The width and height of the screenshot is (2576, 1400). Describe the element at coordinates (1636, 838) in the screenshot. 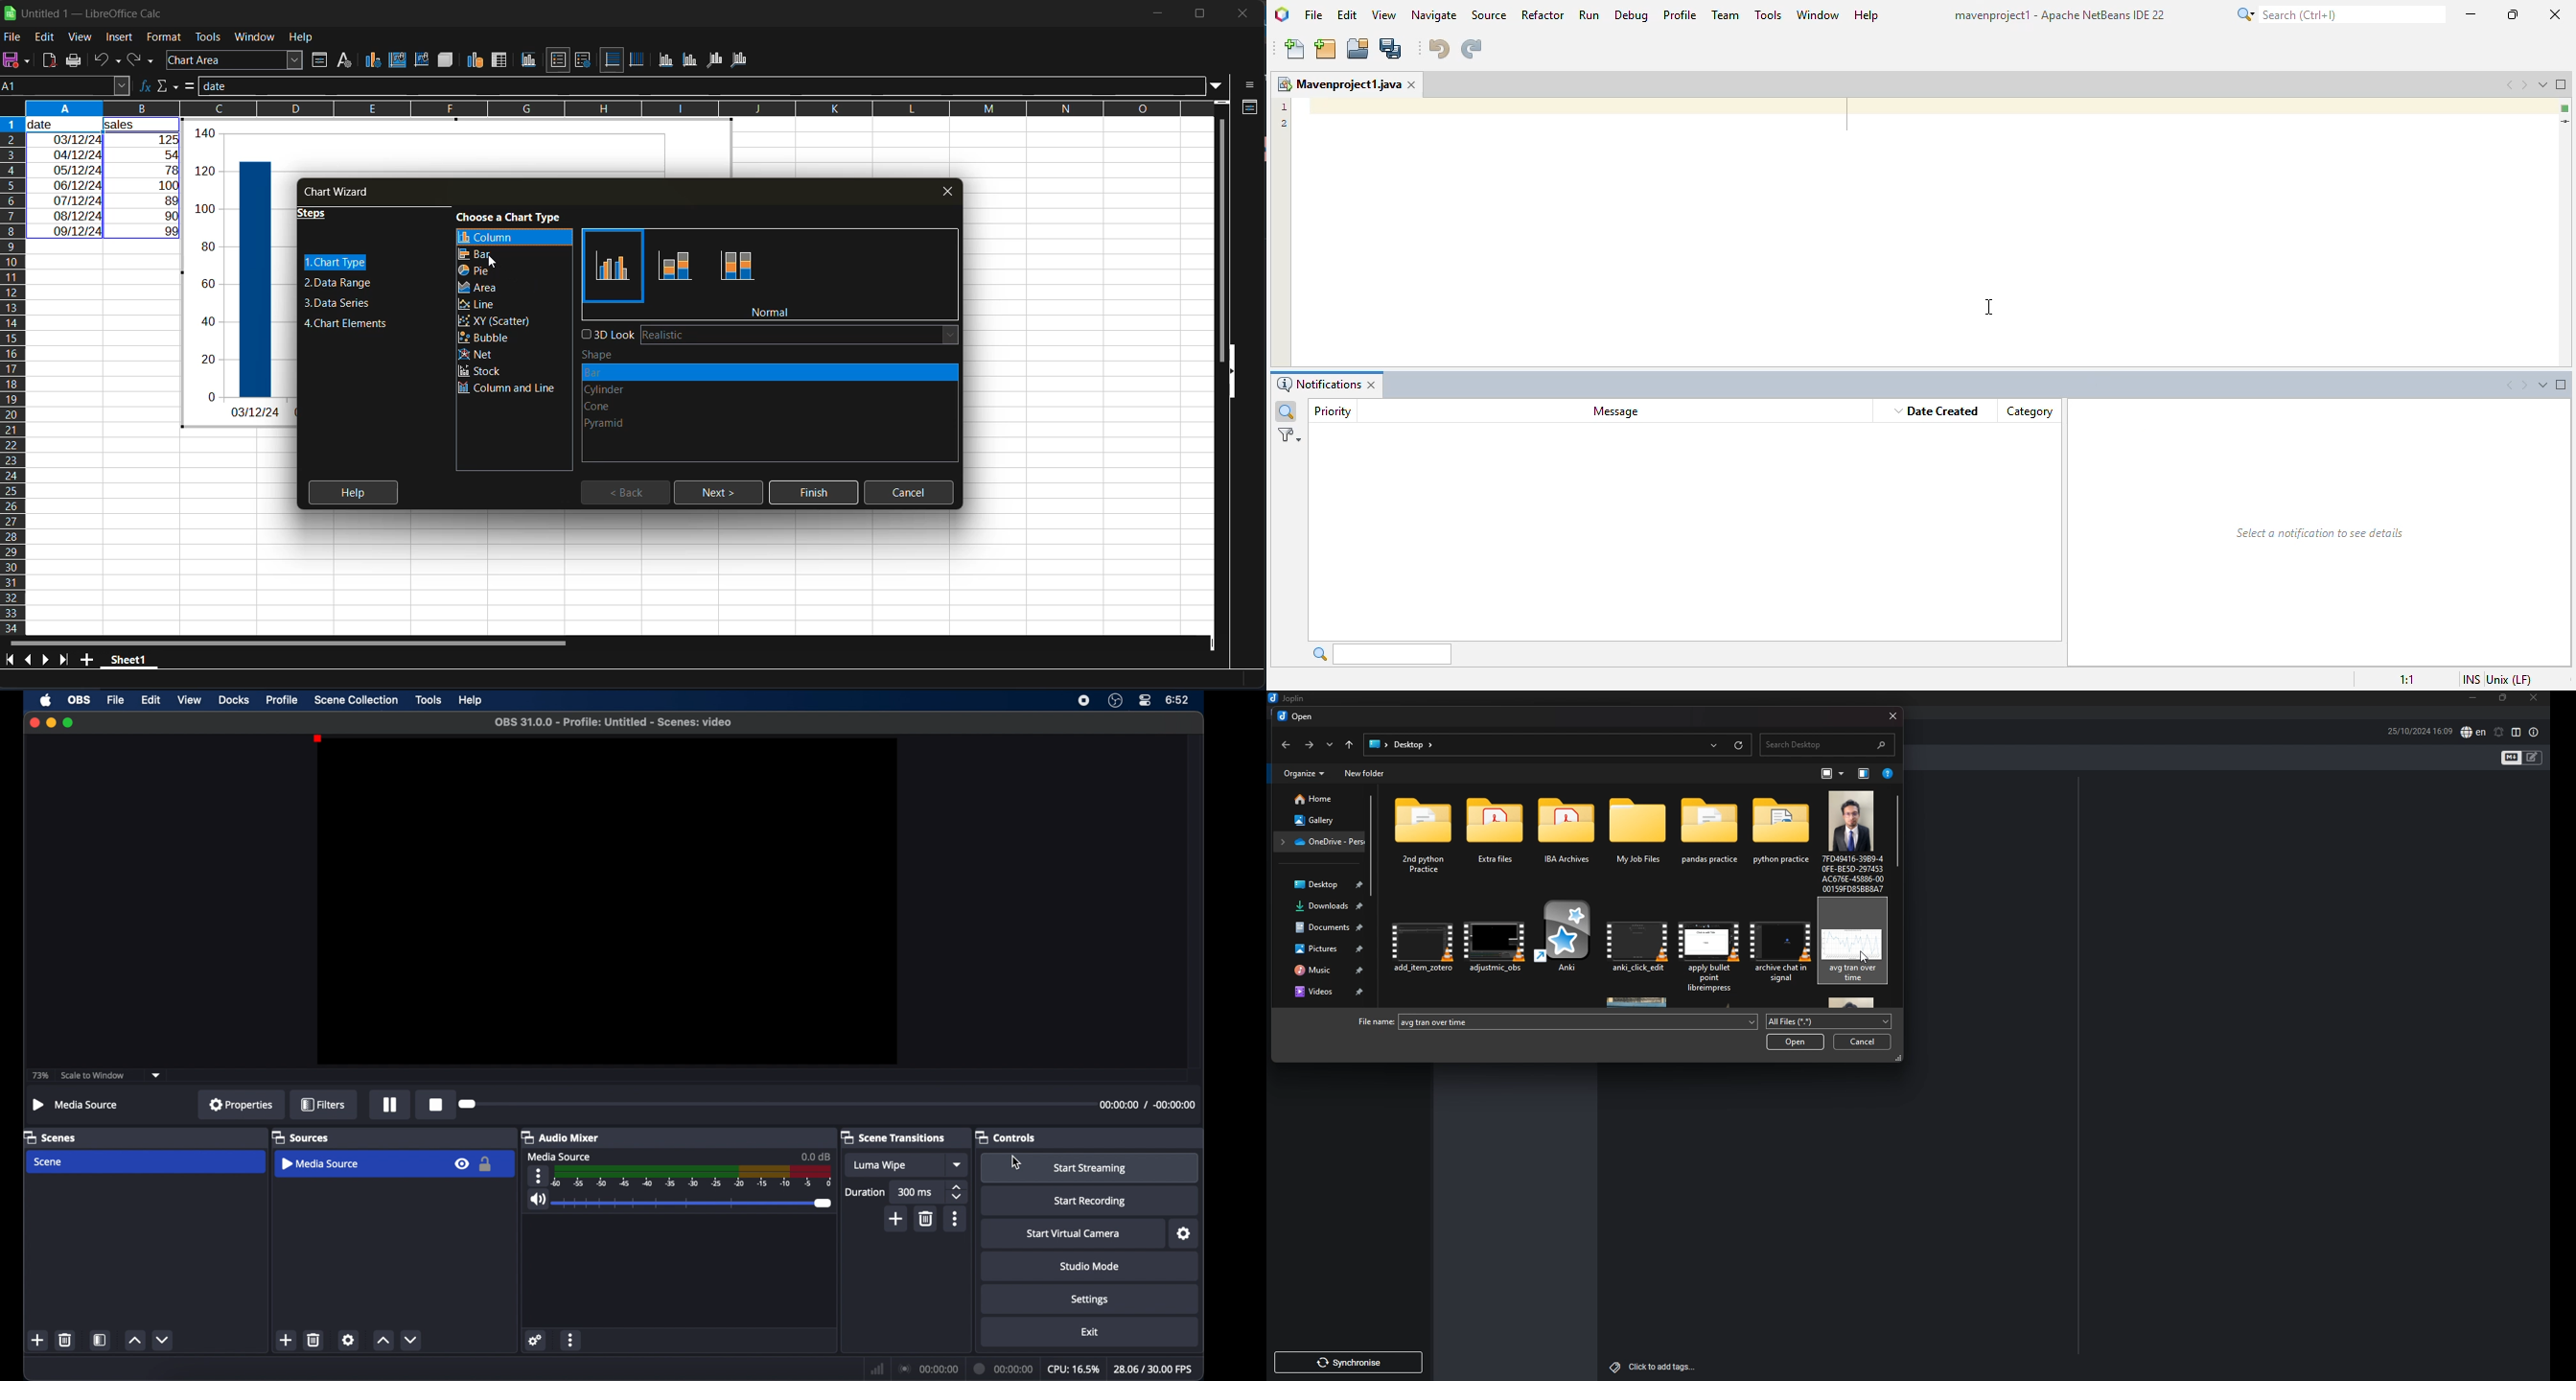

I see `My job files` at that location.